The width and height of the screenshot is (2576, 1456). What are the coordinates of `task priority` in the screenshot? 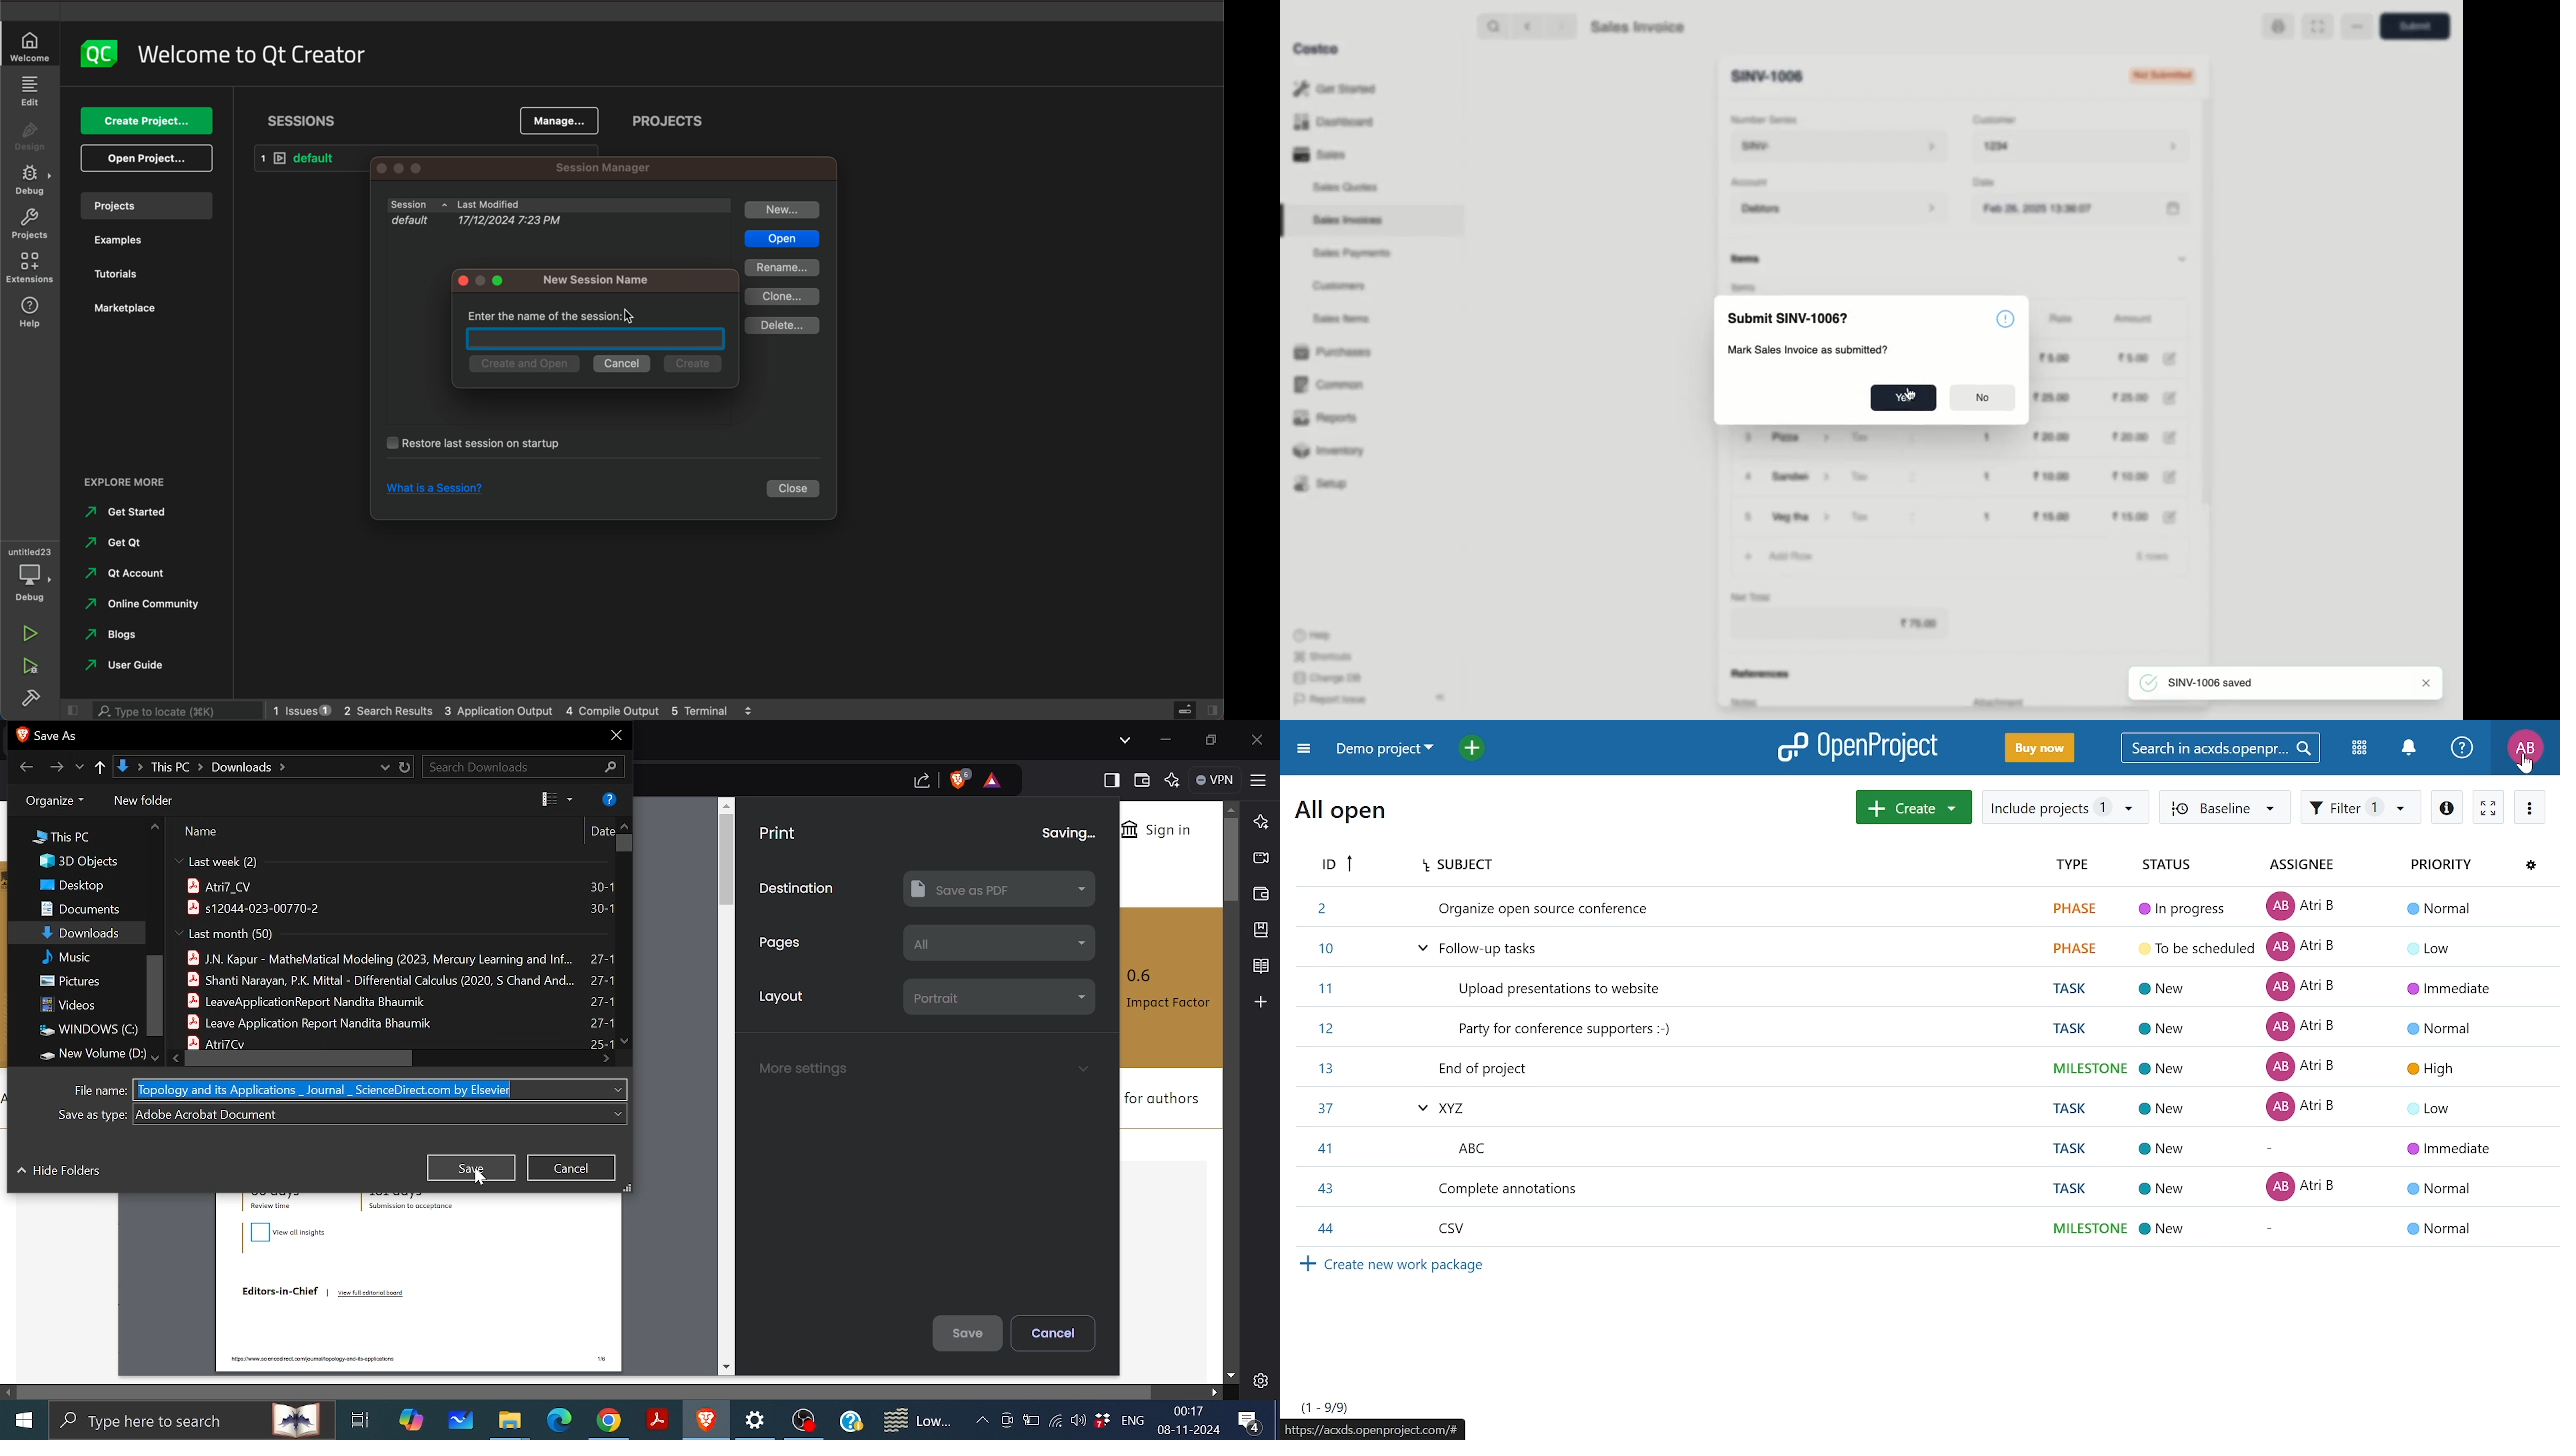 It's located at (2443, 1069).